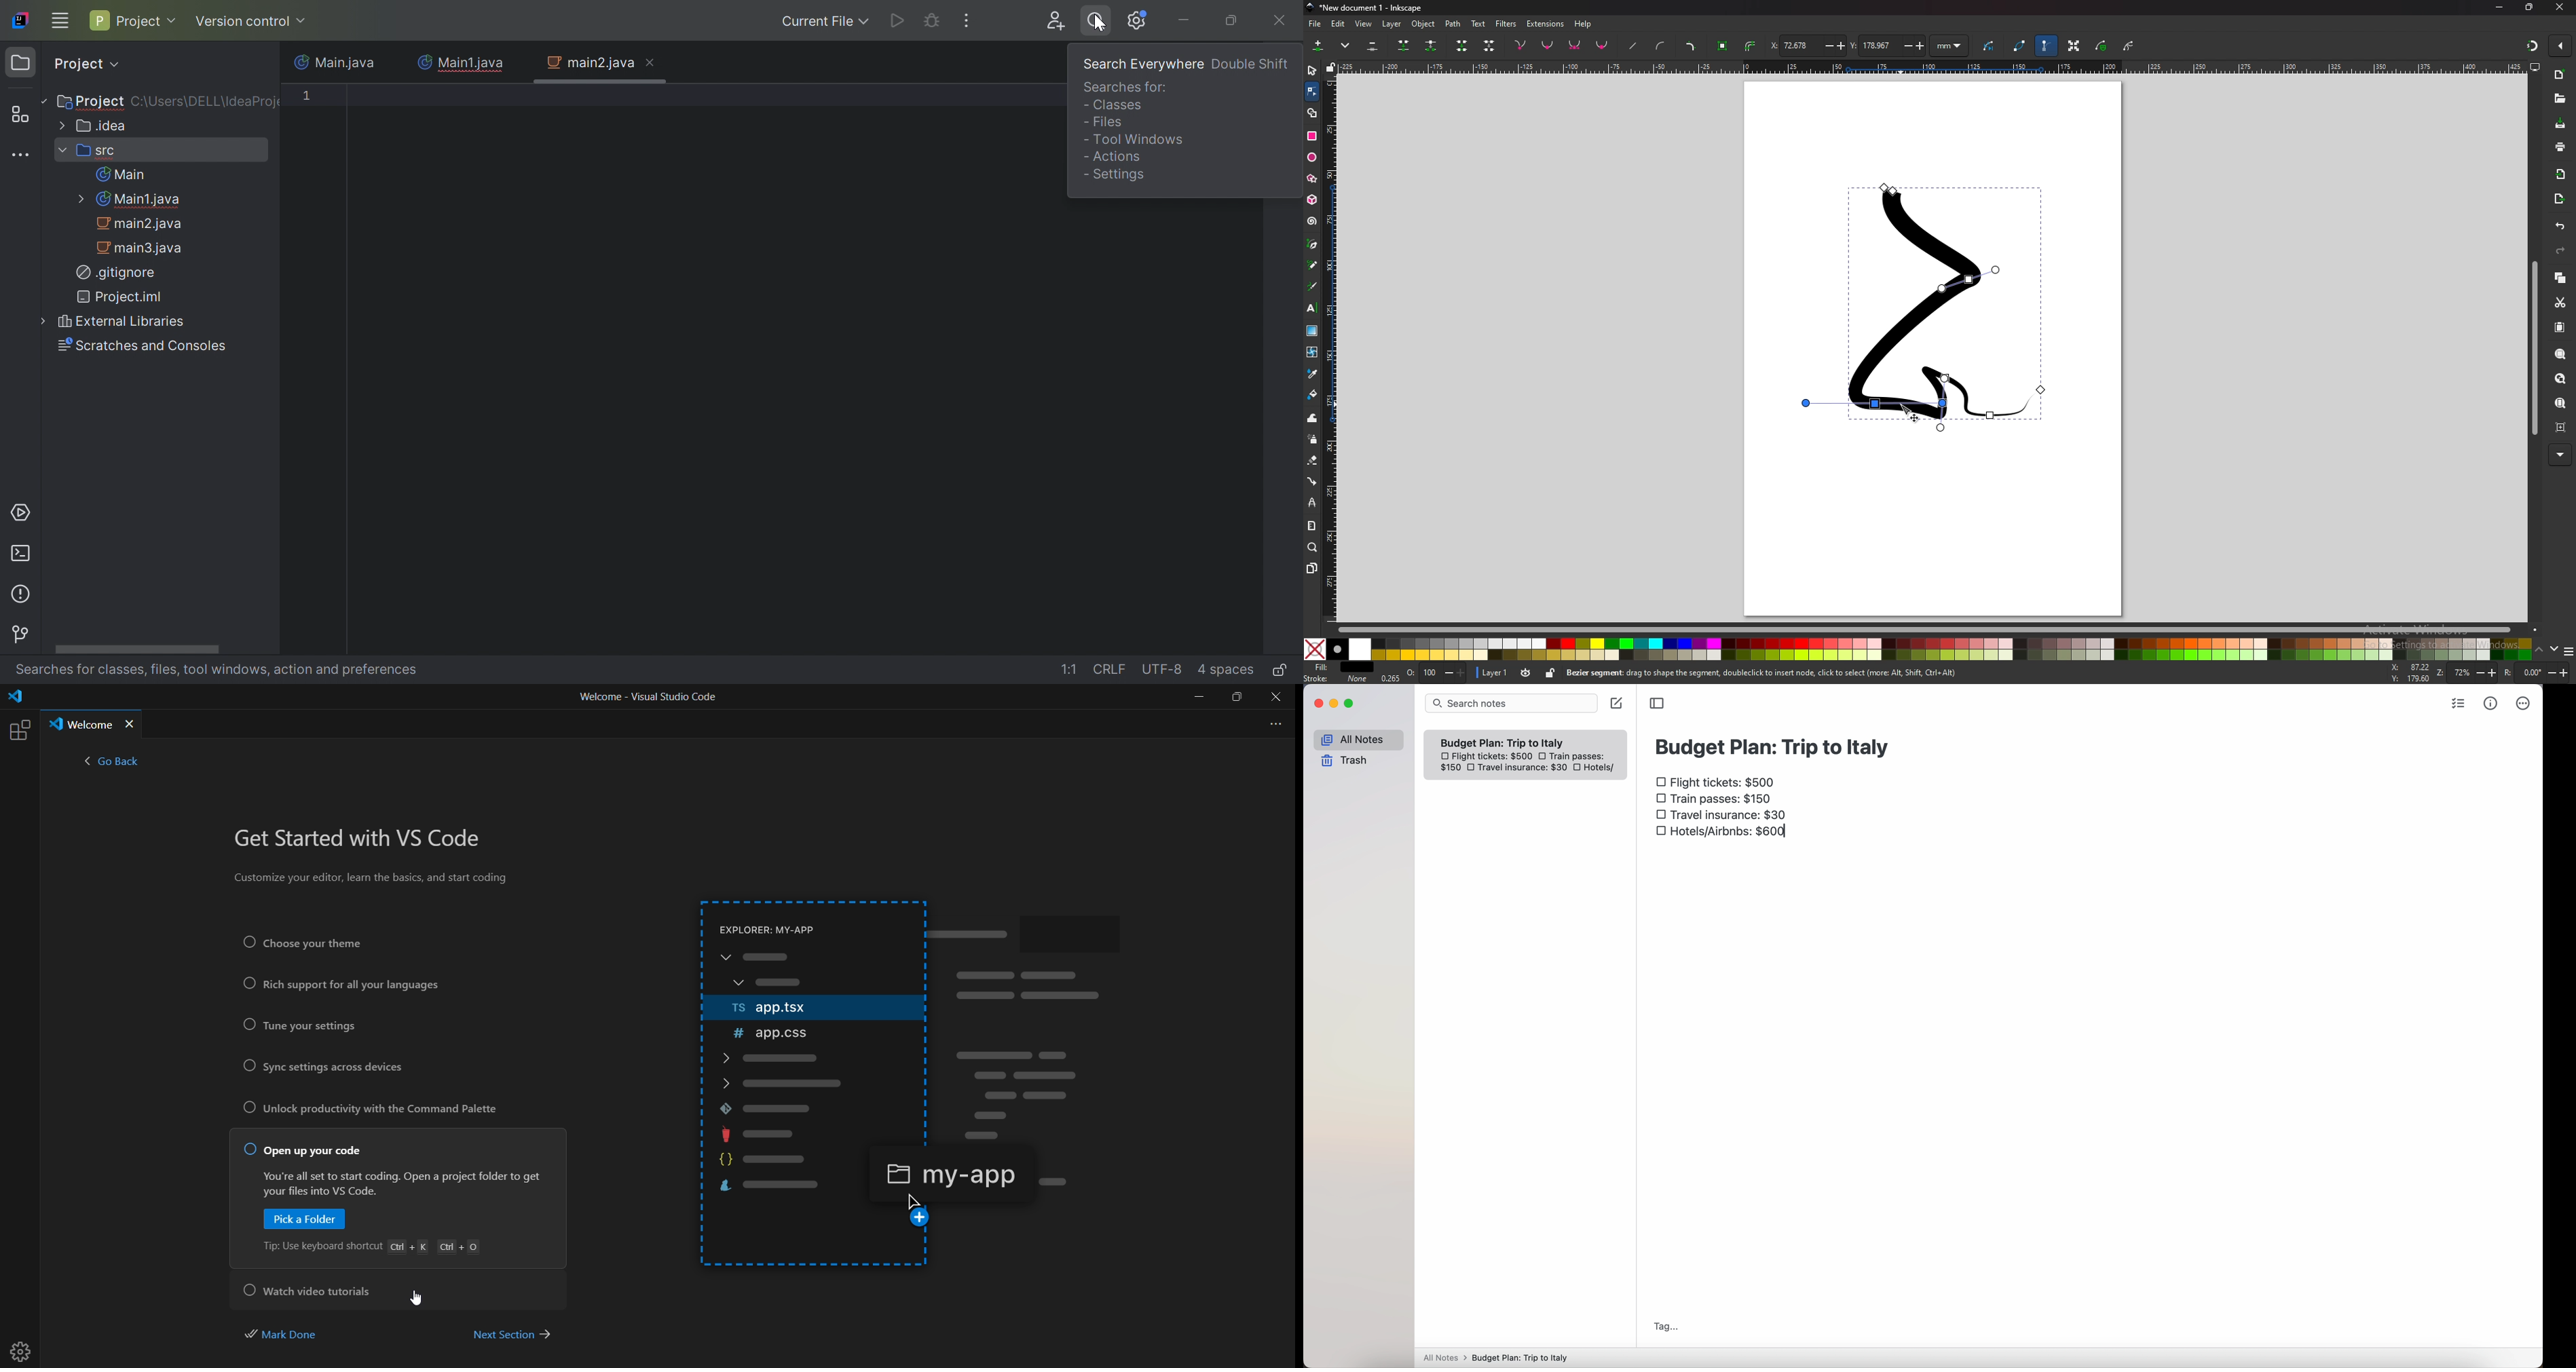 The height and width of the screenshot is (1372, 2576). What do you see at coordinates (2560, 327) in the screenshot?
I see `paste` at bounding box center [2560, 327].